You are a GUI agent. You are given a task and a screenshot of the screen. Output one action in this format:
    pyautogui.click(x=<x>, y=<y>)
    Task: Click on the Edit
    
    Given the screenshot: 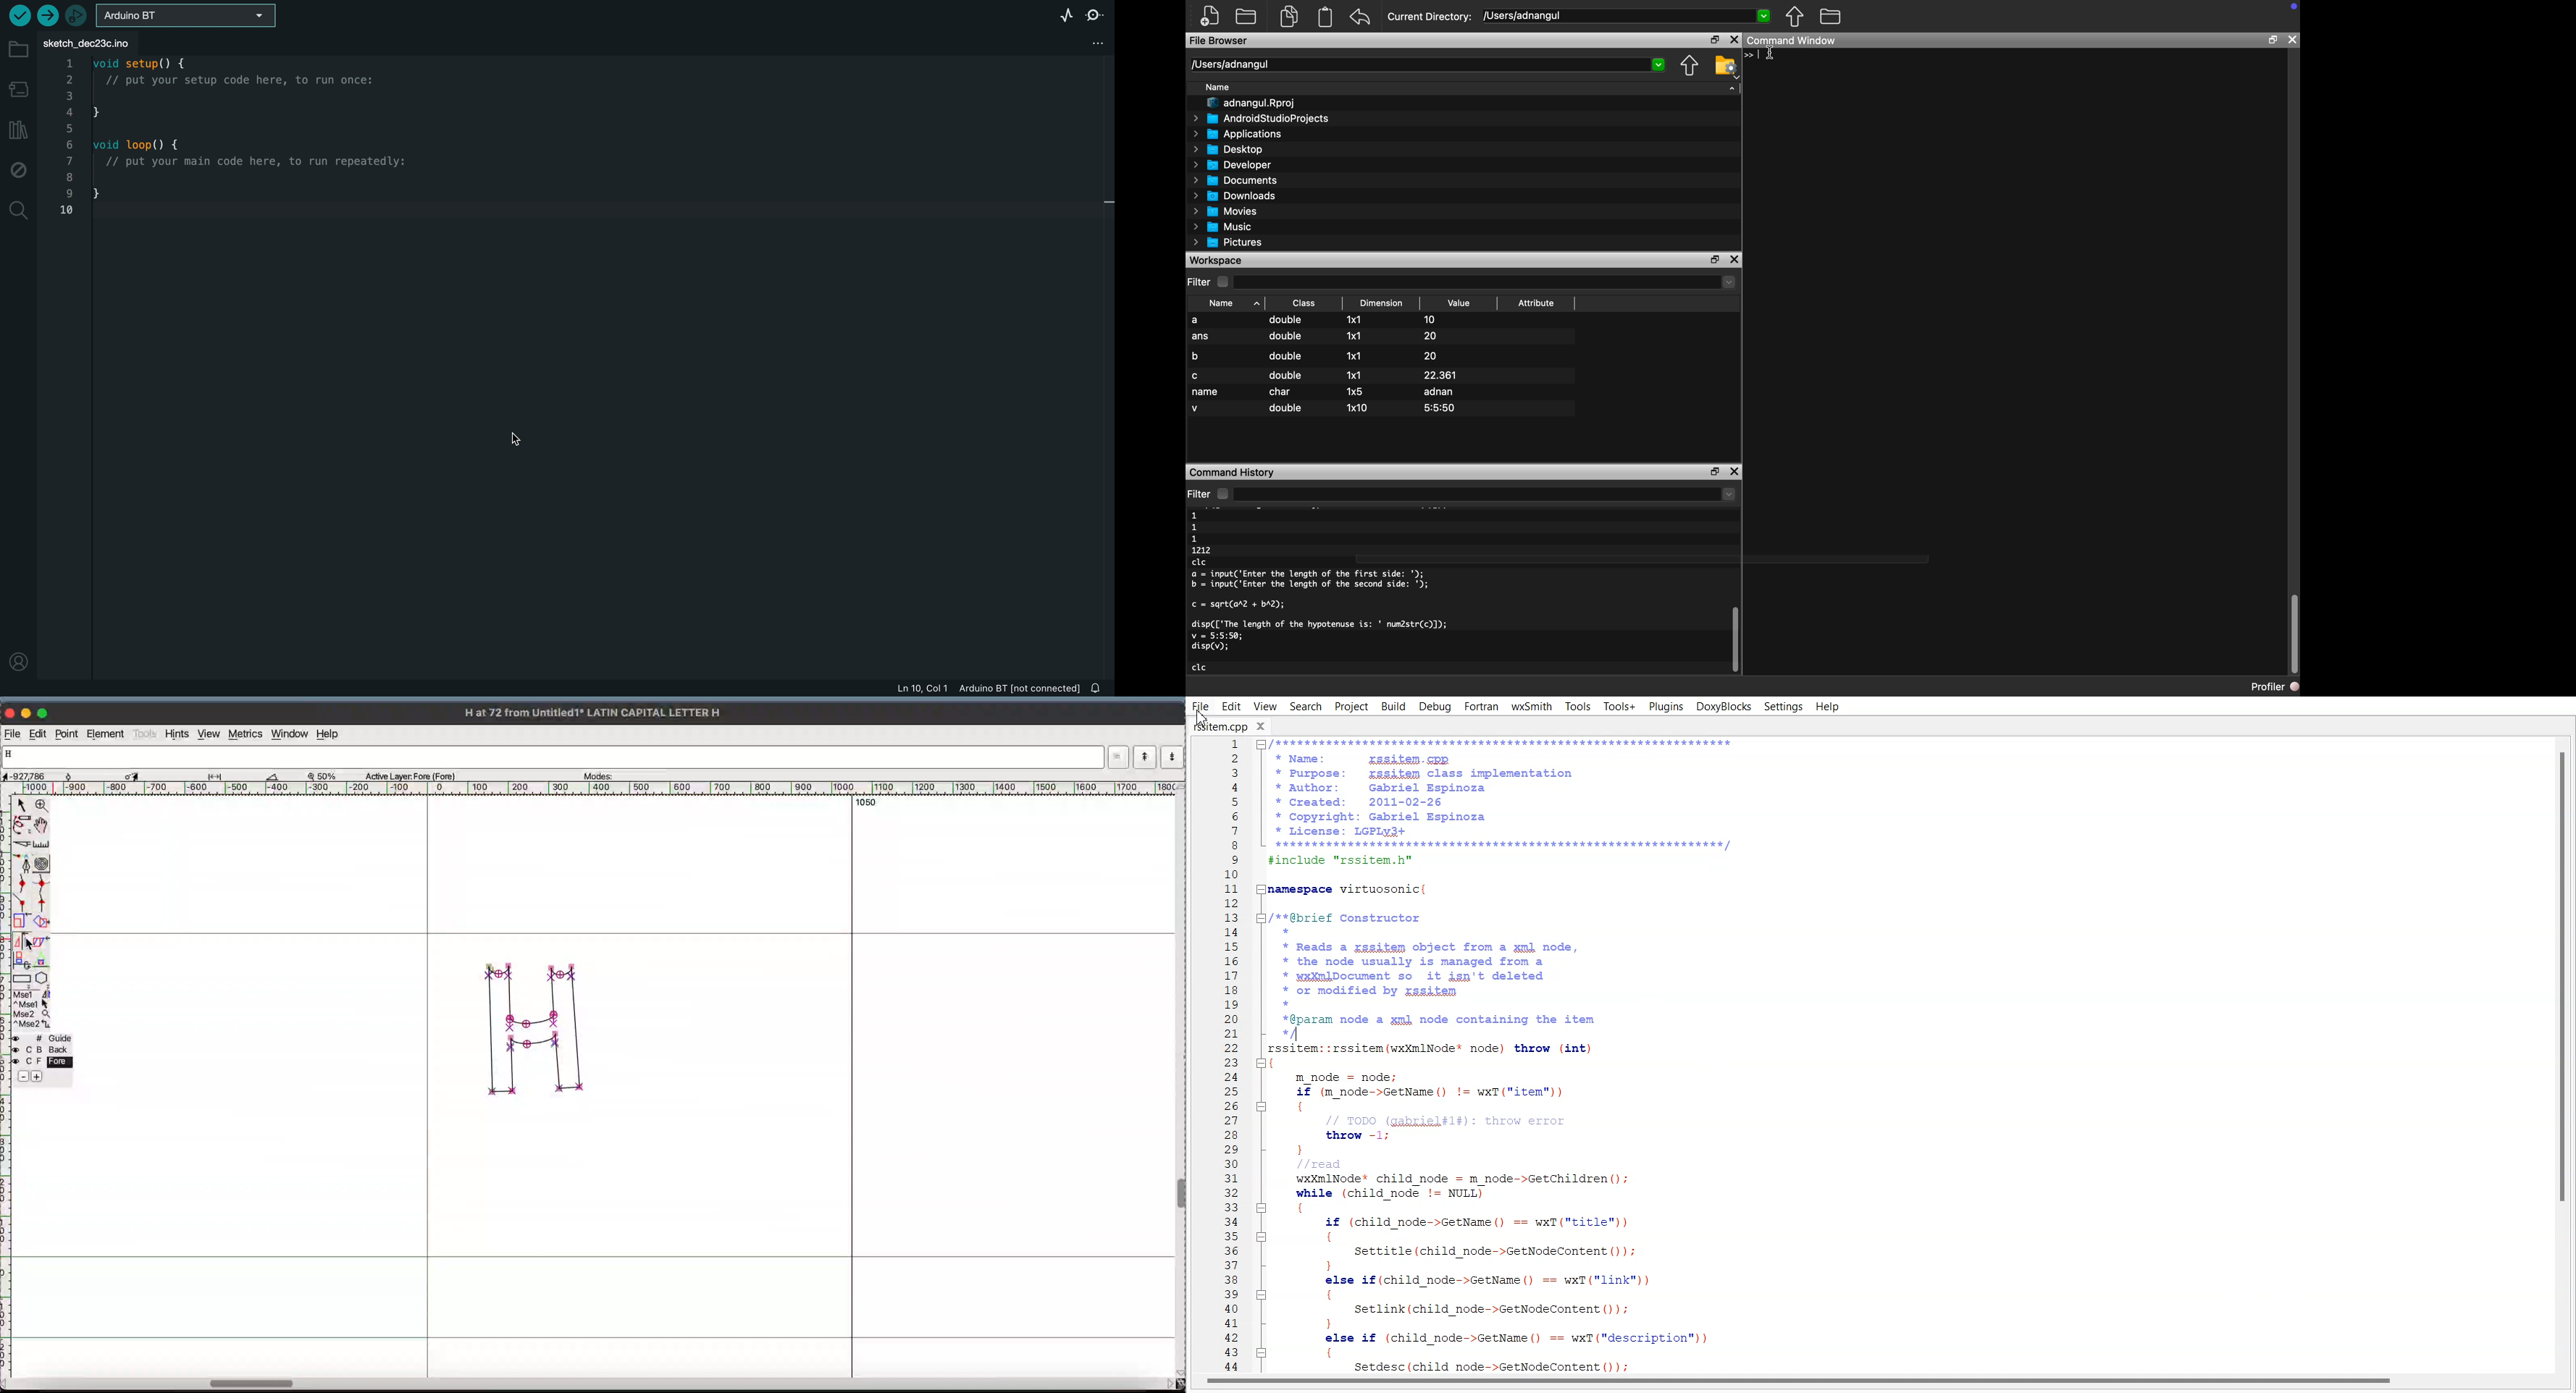 What is the action you would take?
    pyautogui.click(x=39, y=733)
    